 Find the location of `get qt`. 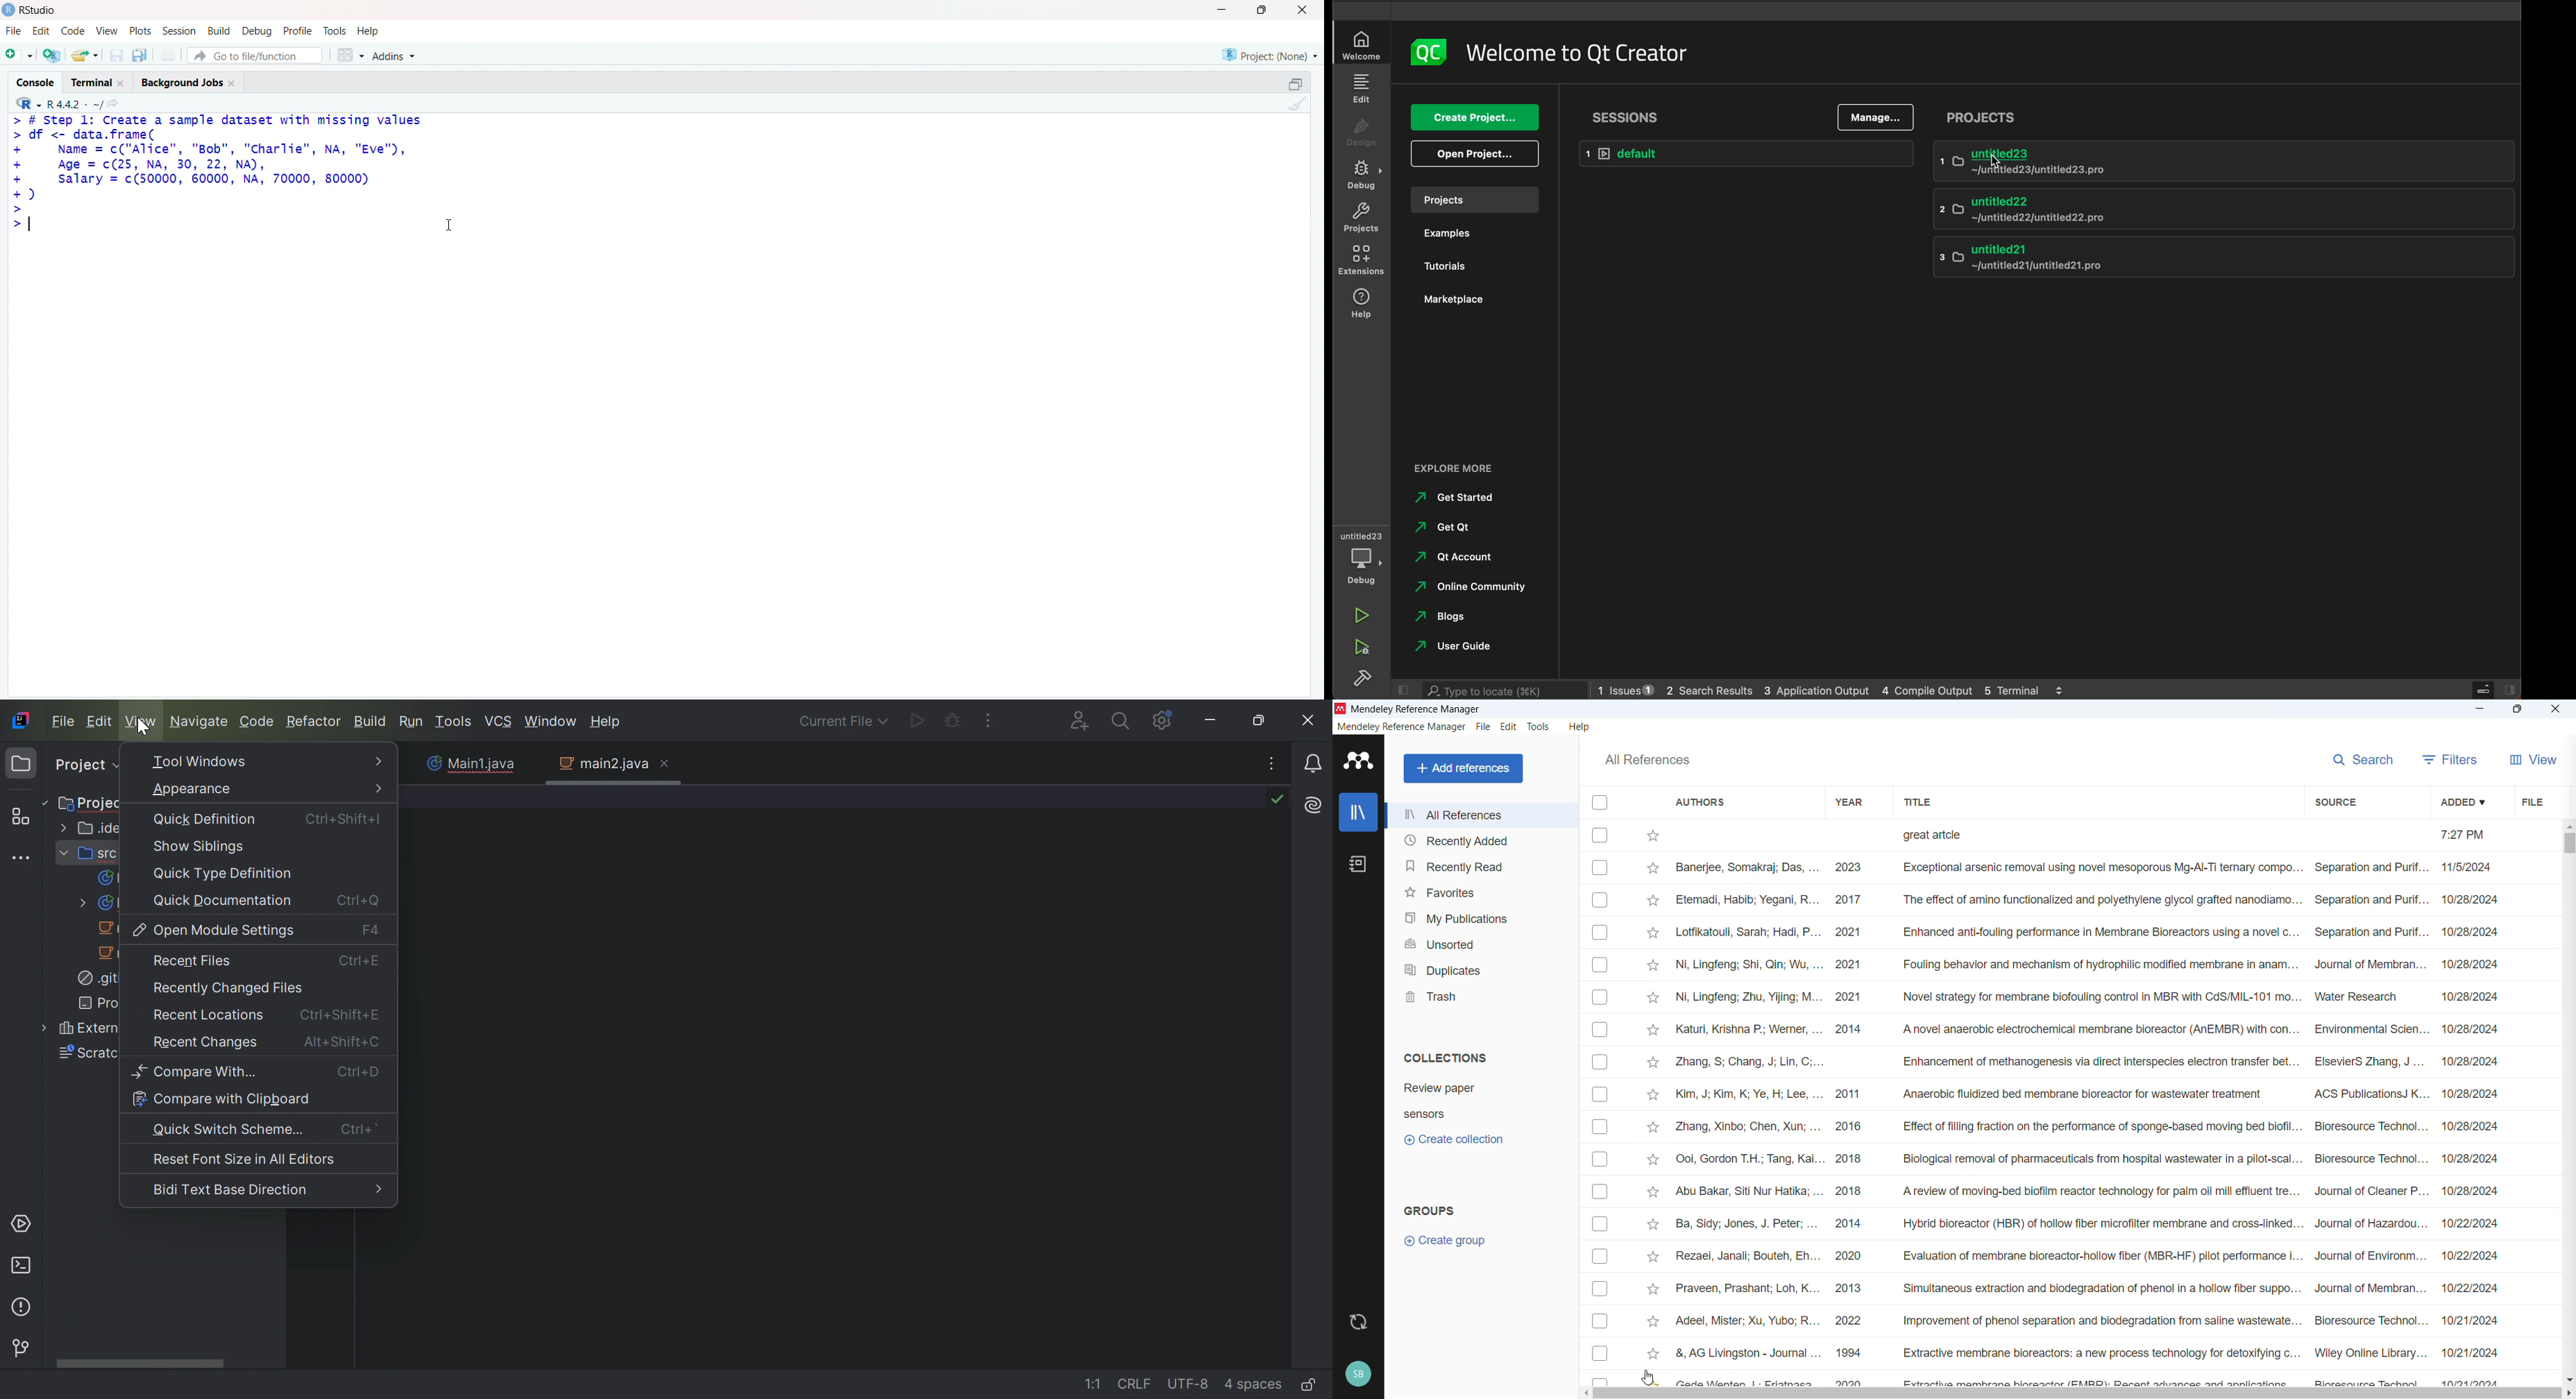

get qt is located at coordinates (1443, 527).